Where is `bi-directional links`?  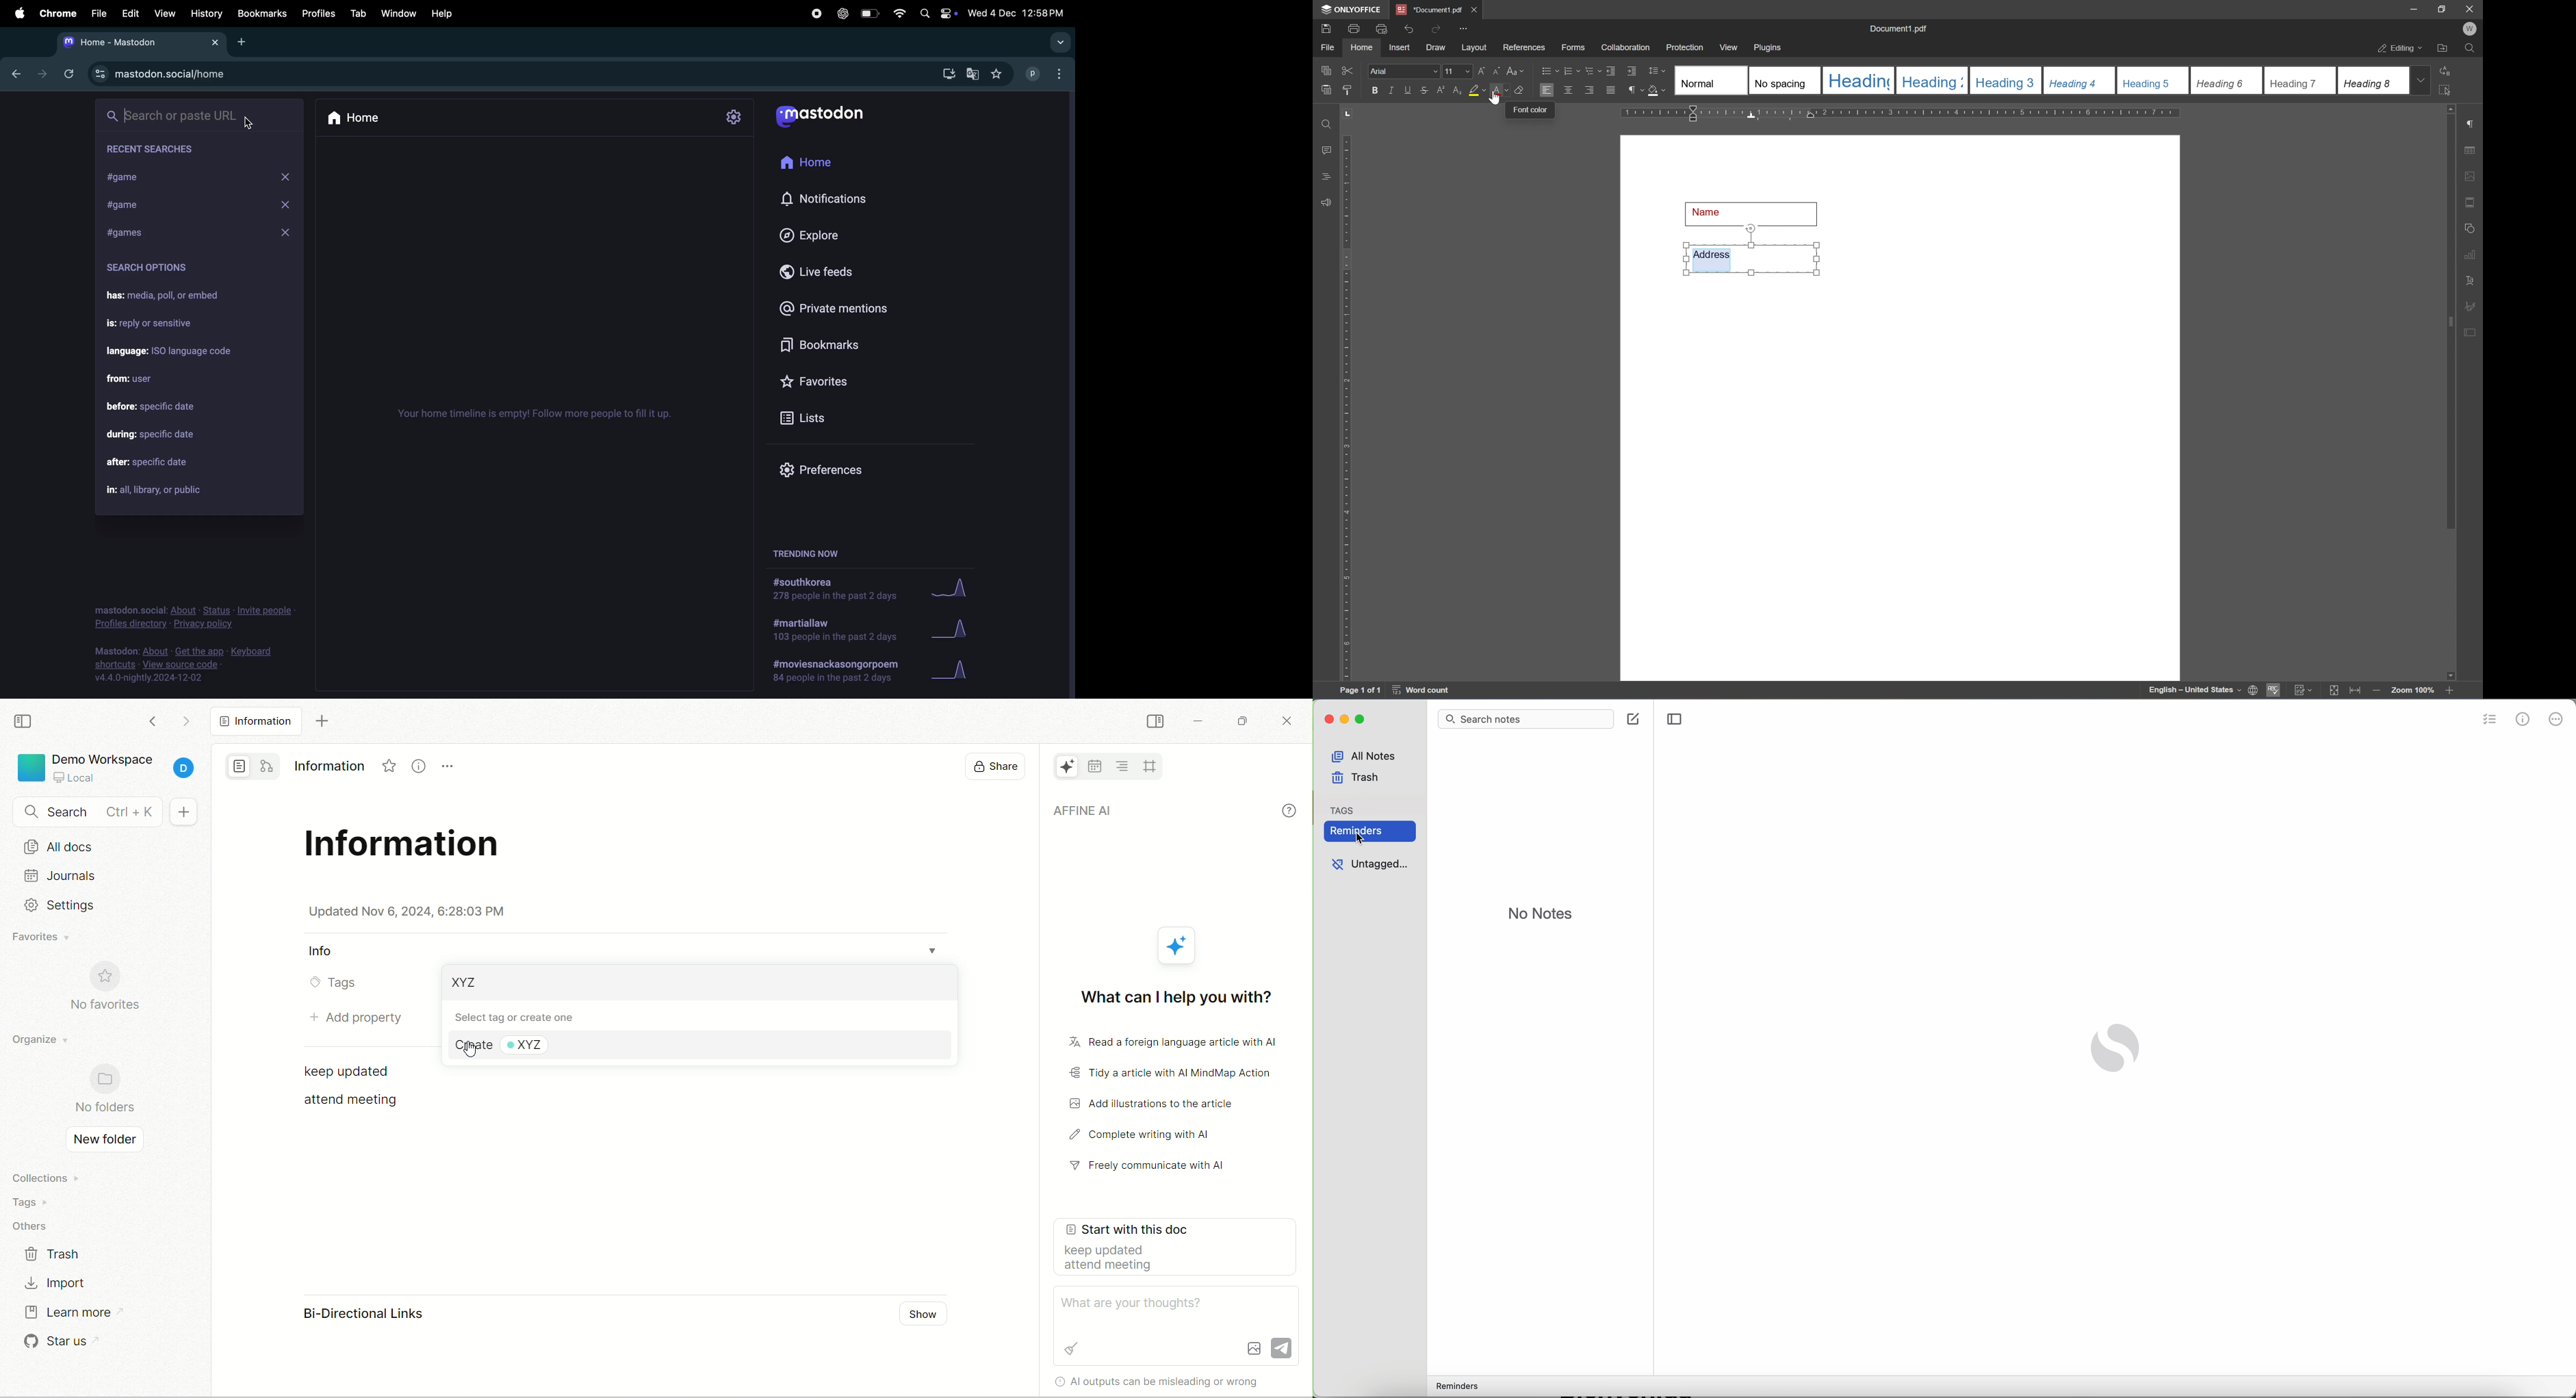 bi-directional links is located at coordinates (350, 1315).